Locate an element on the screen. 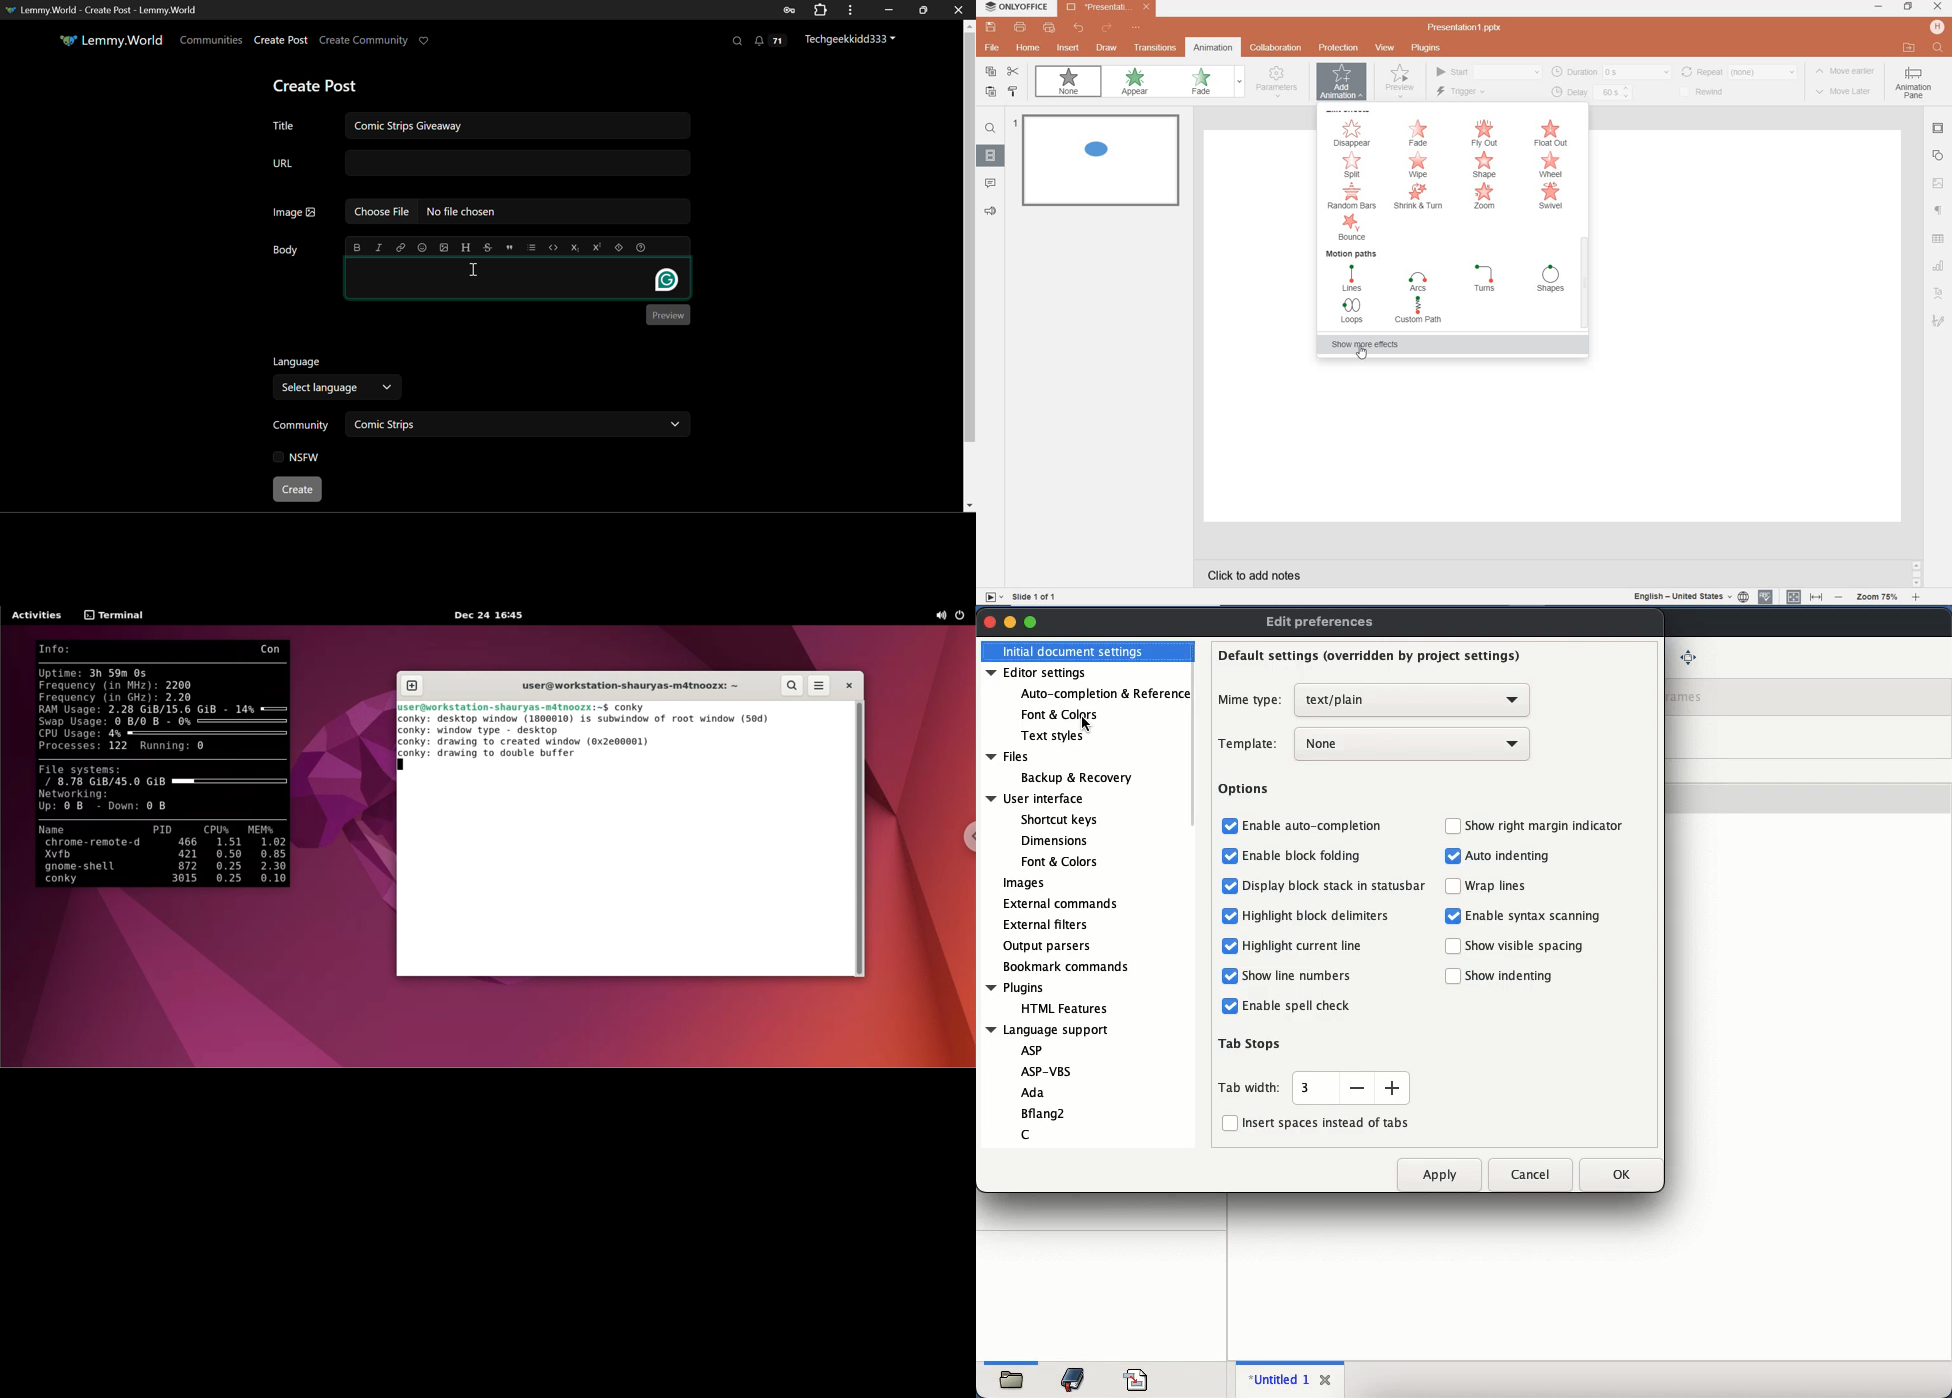  link is located at coordinates (400, 246).